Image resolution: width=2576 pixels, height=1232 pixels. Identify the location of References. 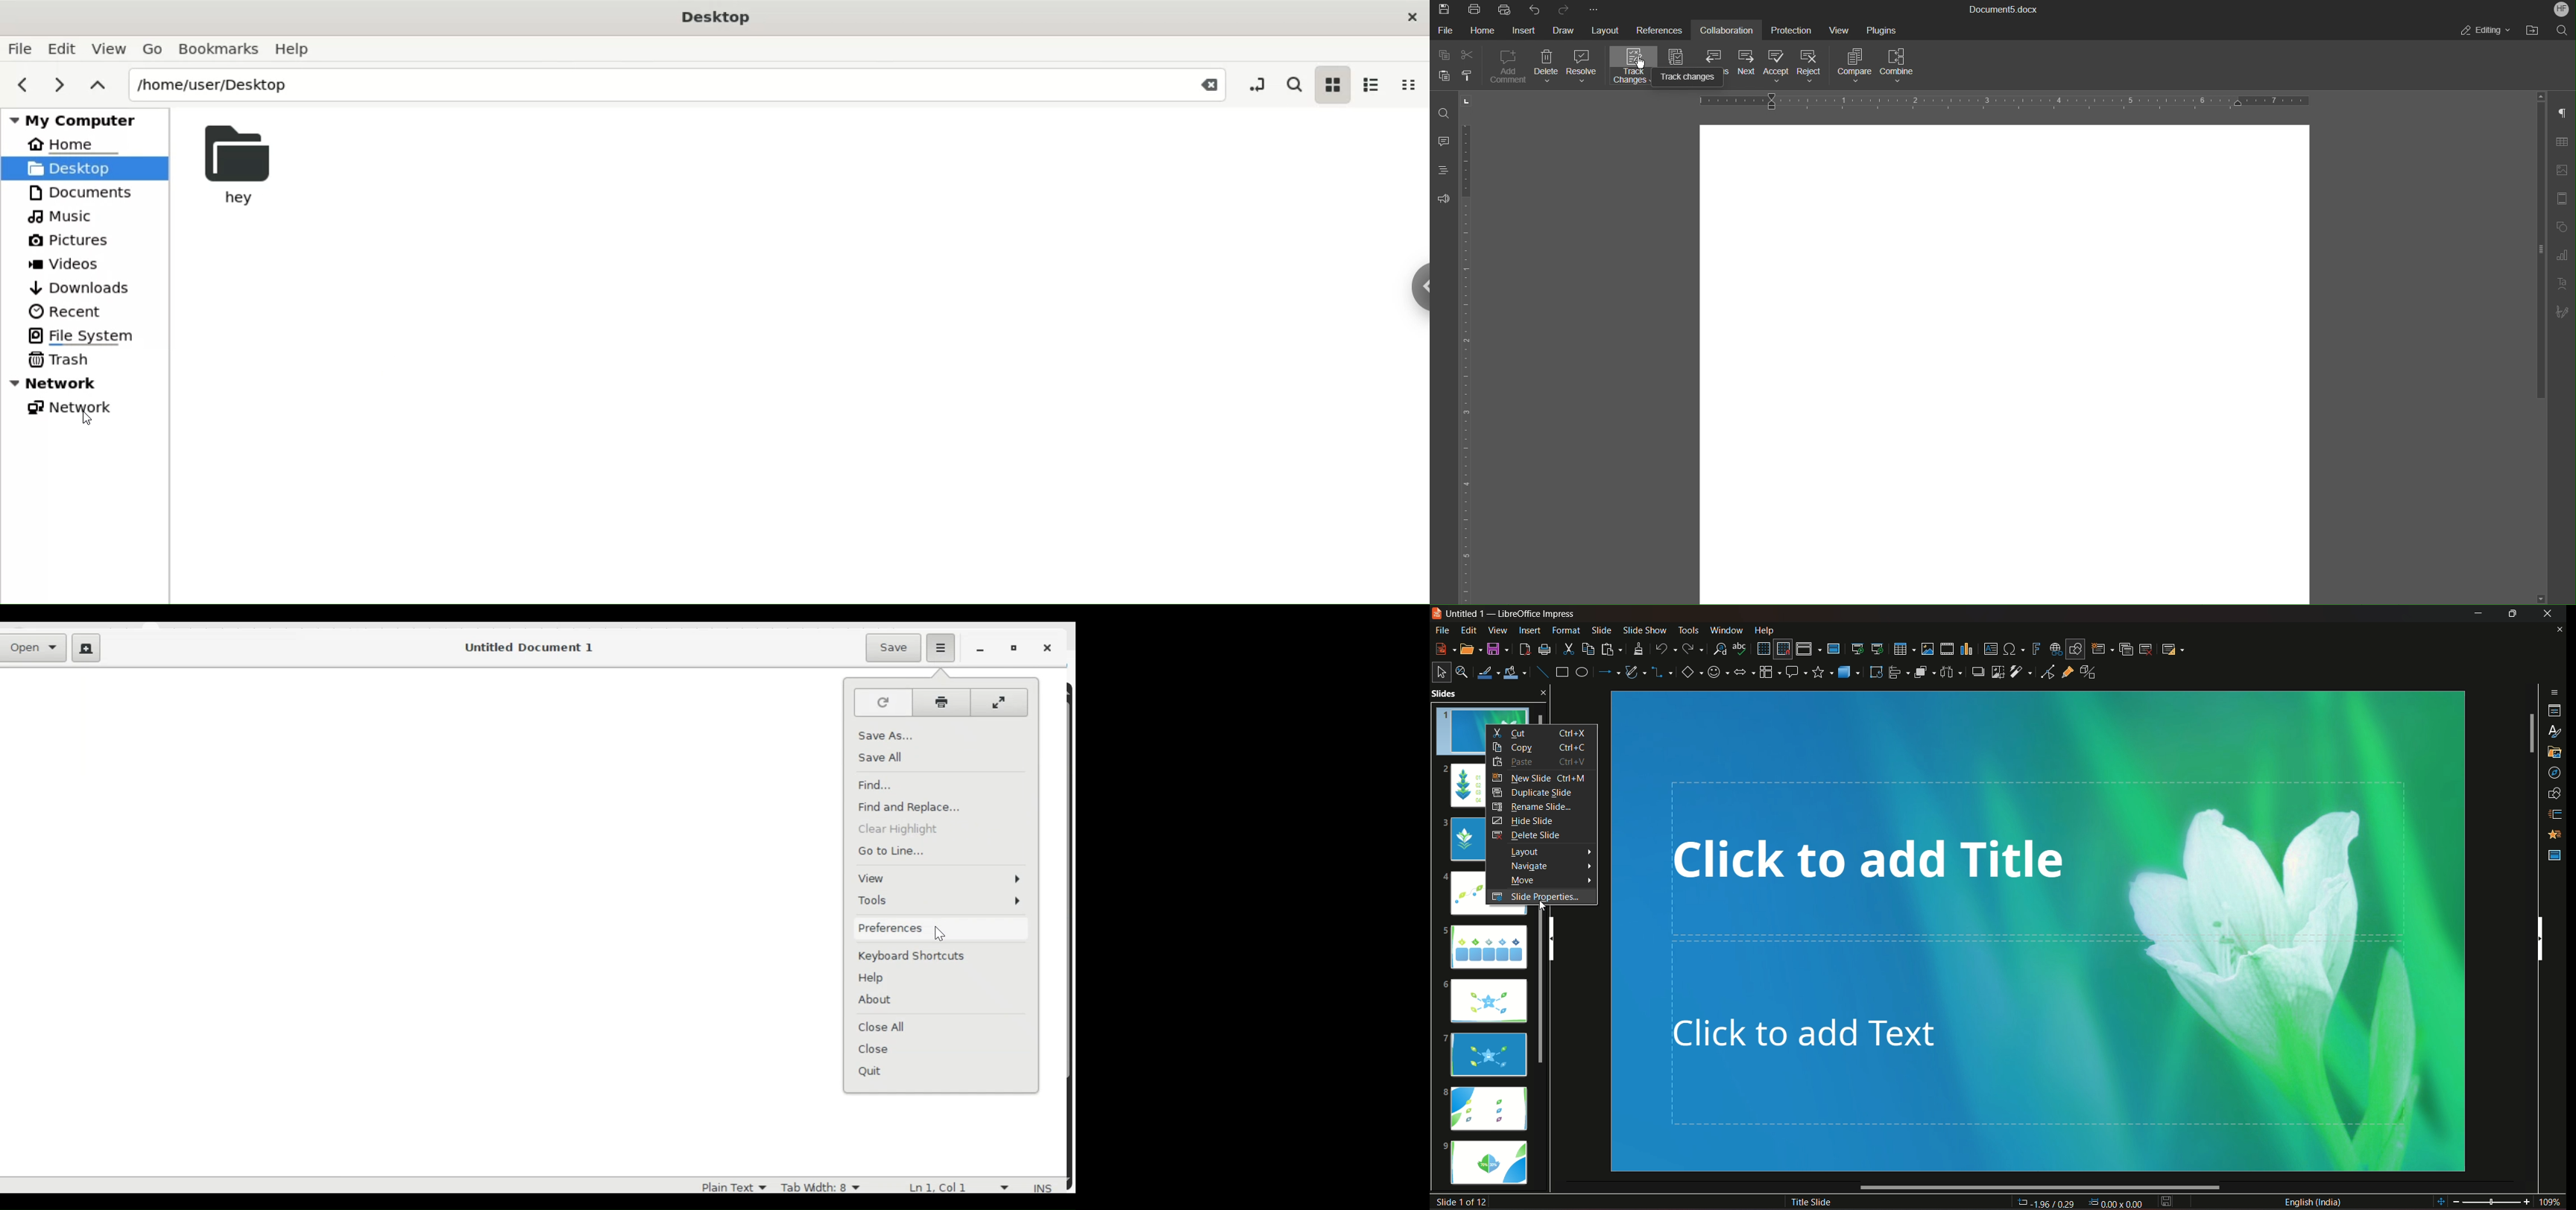
(1663, 30).